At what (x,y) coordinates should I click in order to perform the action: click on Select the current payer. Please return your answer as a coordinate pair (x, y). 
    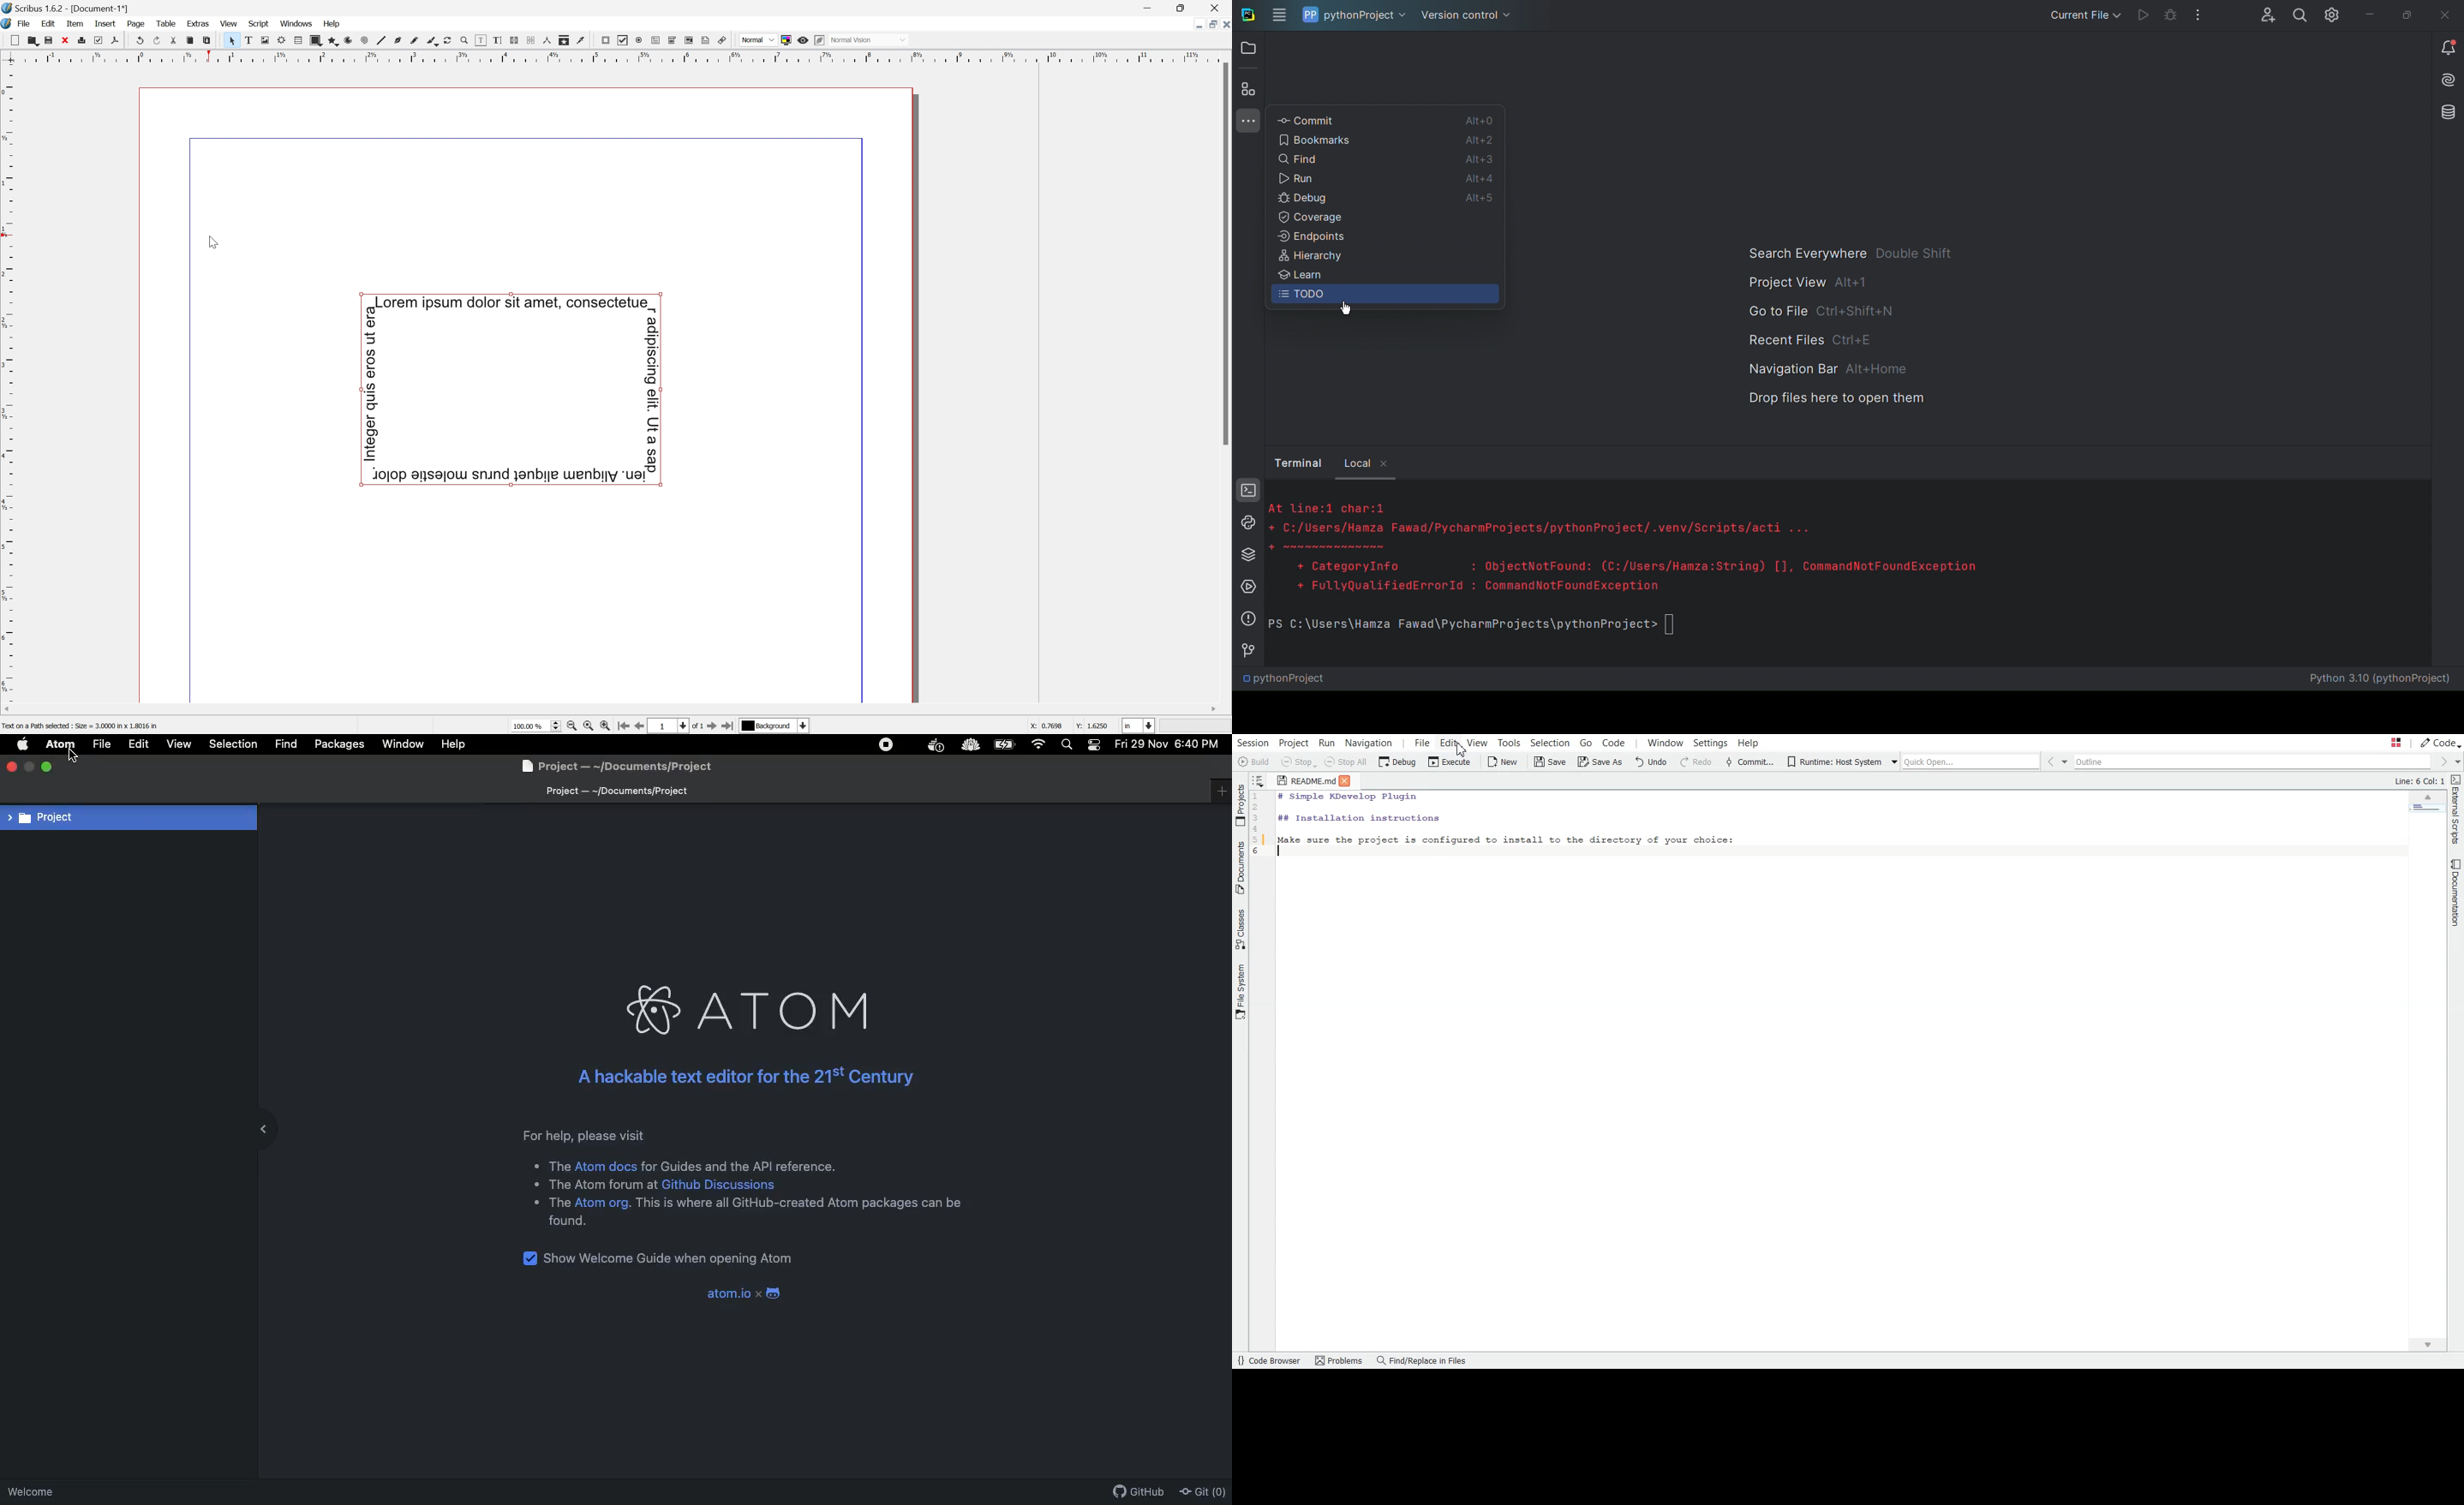
    Looking at the image, I should click on (775, 727).